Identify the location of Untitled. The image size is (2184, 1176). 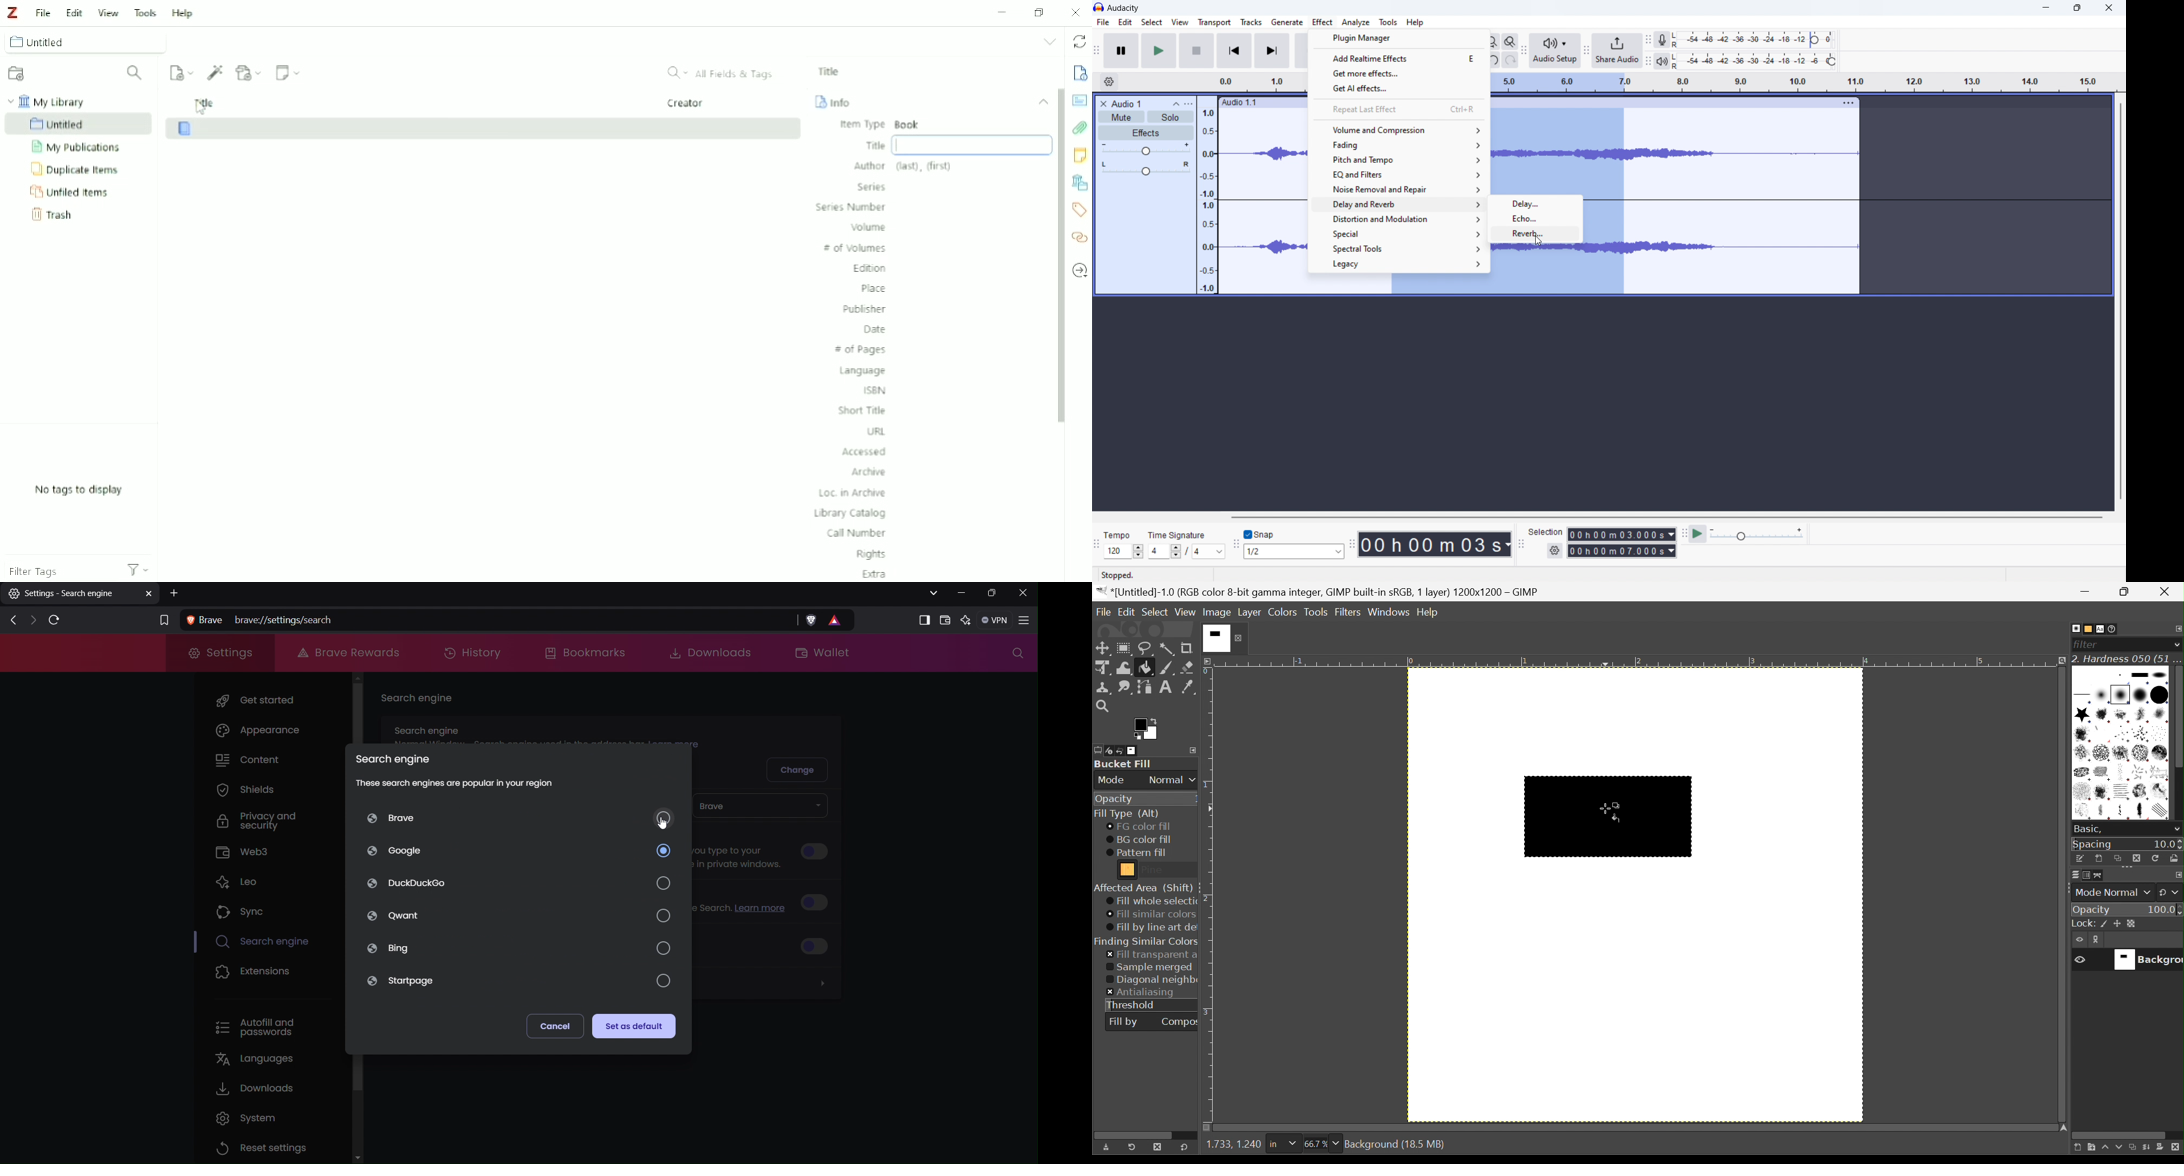
(79, 124).